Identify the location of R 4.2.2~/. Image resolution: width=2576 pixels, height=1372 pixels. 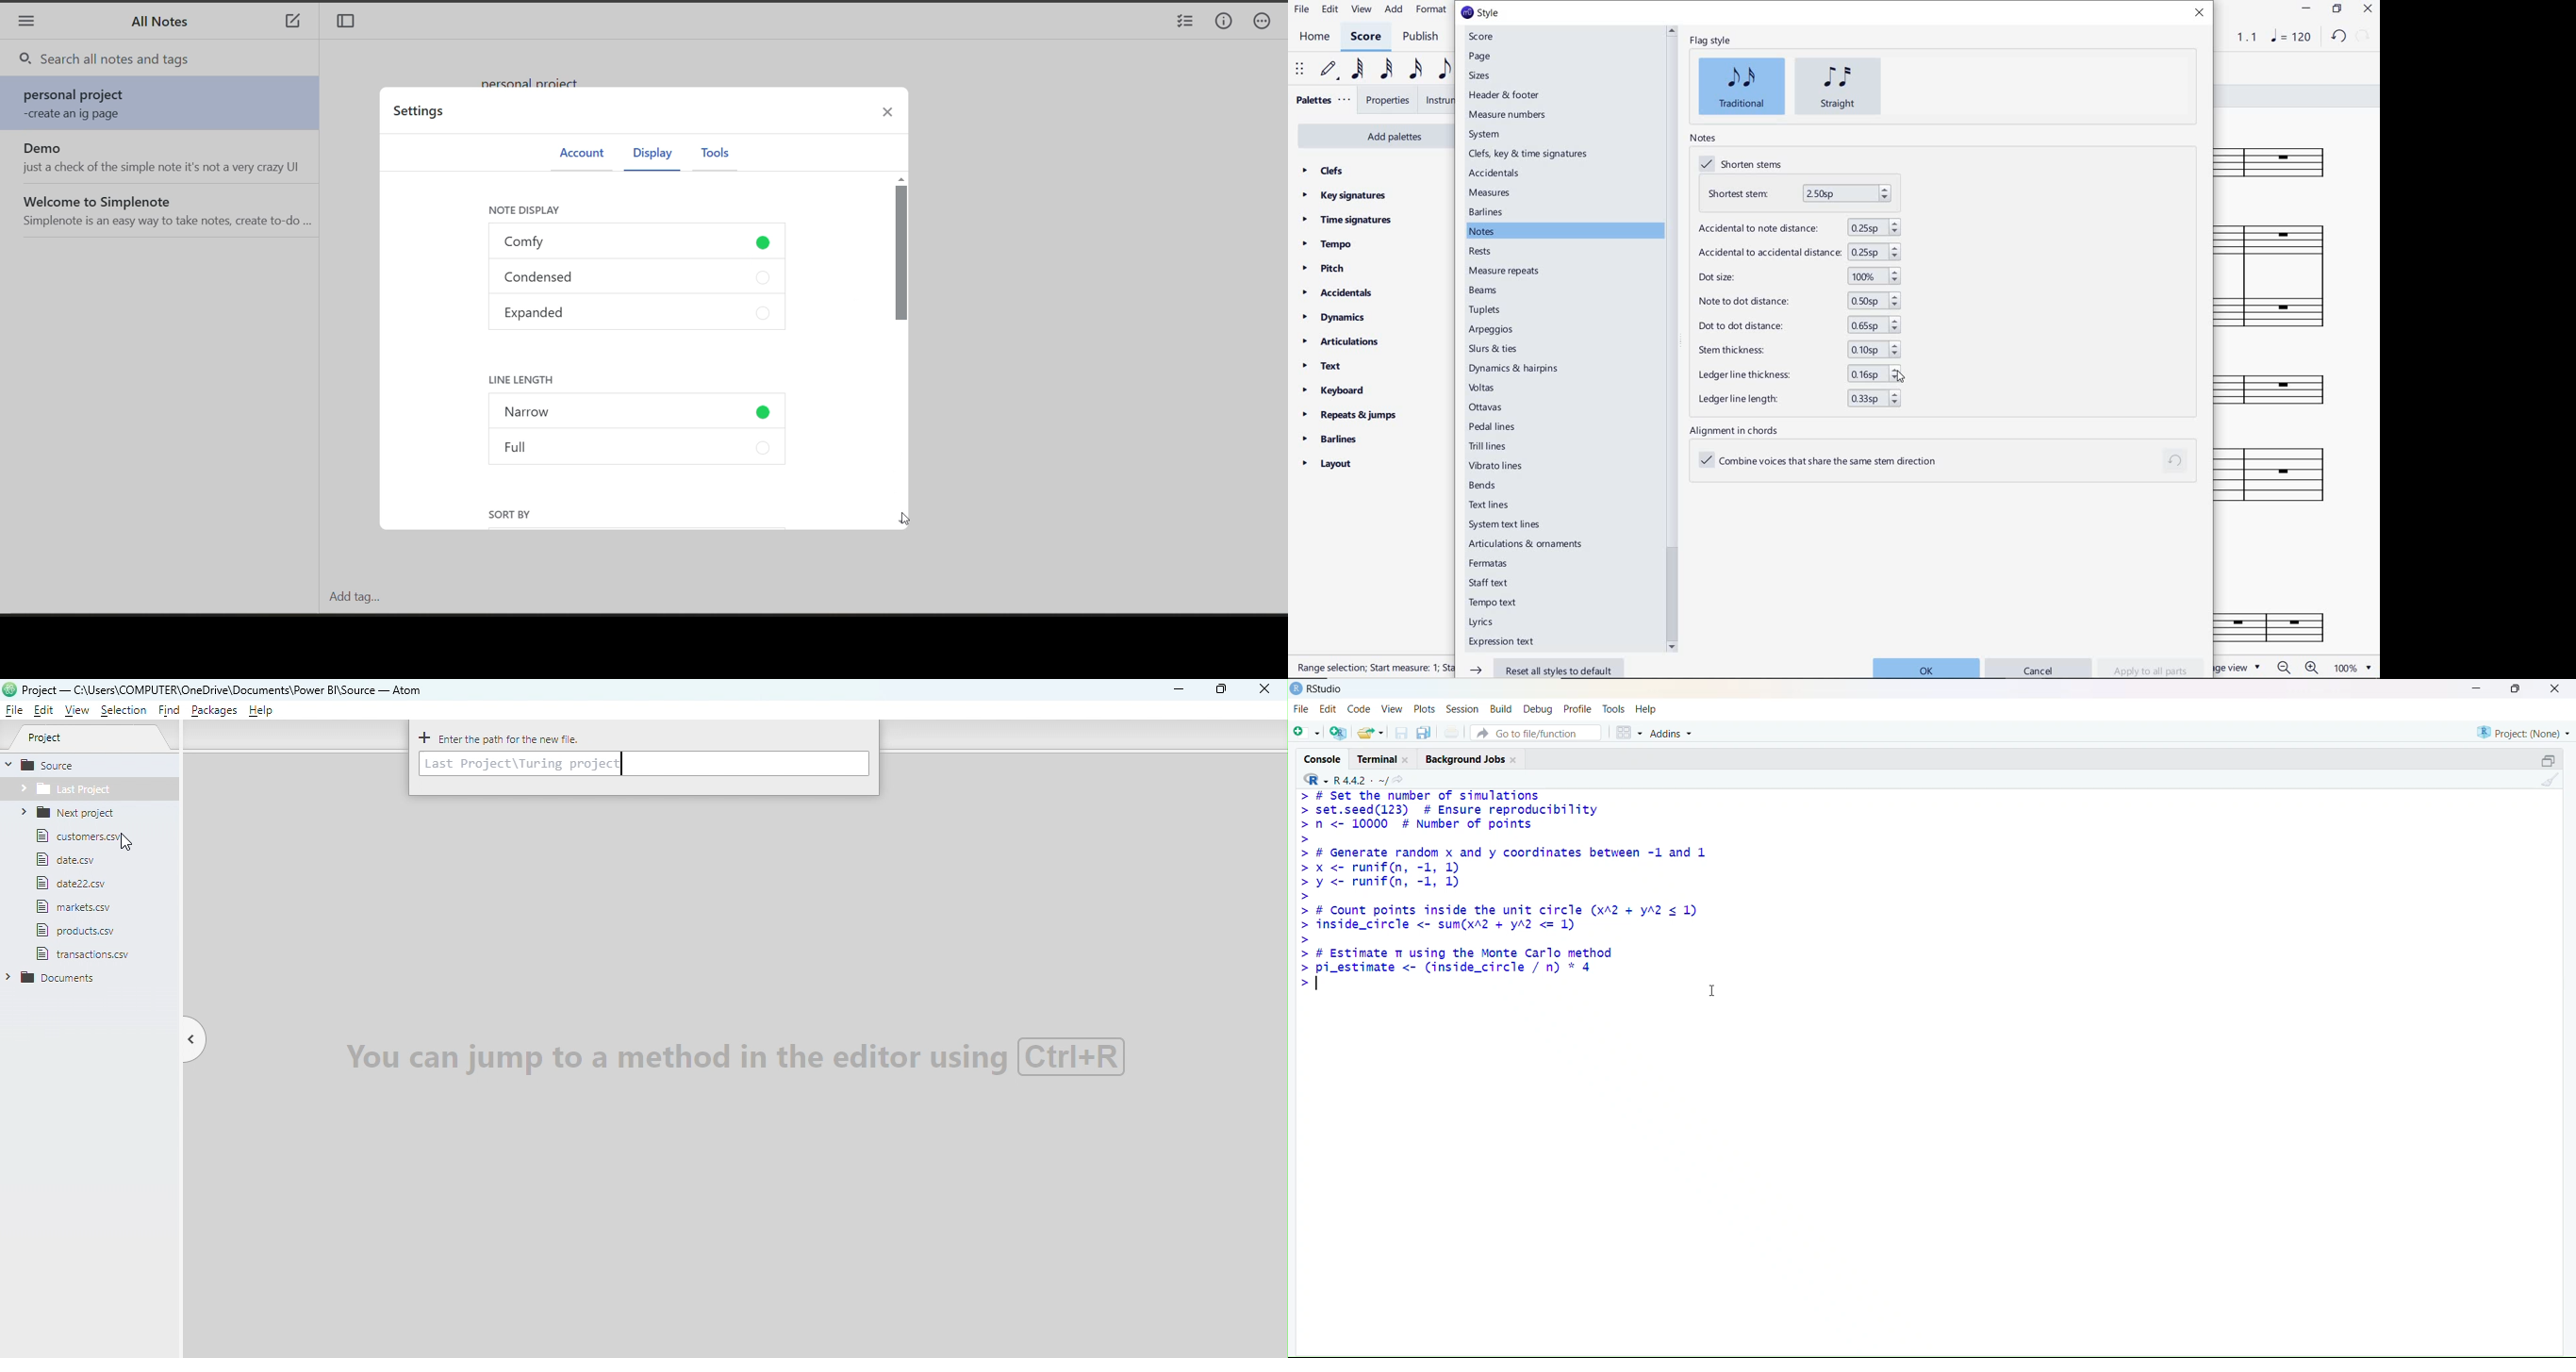
(1362, 779).